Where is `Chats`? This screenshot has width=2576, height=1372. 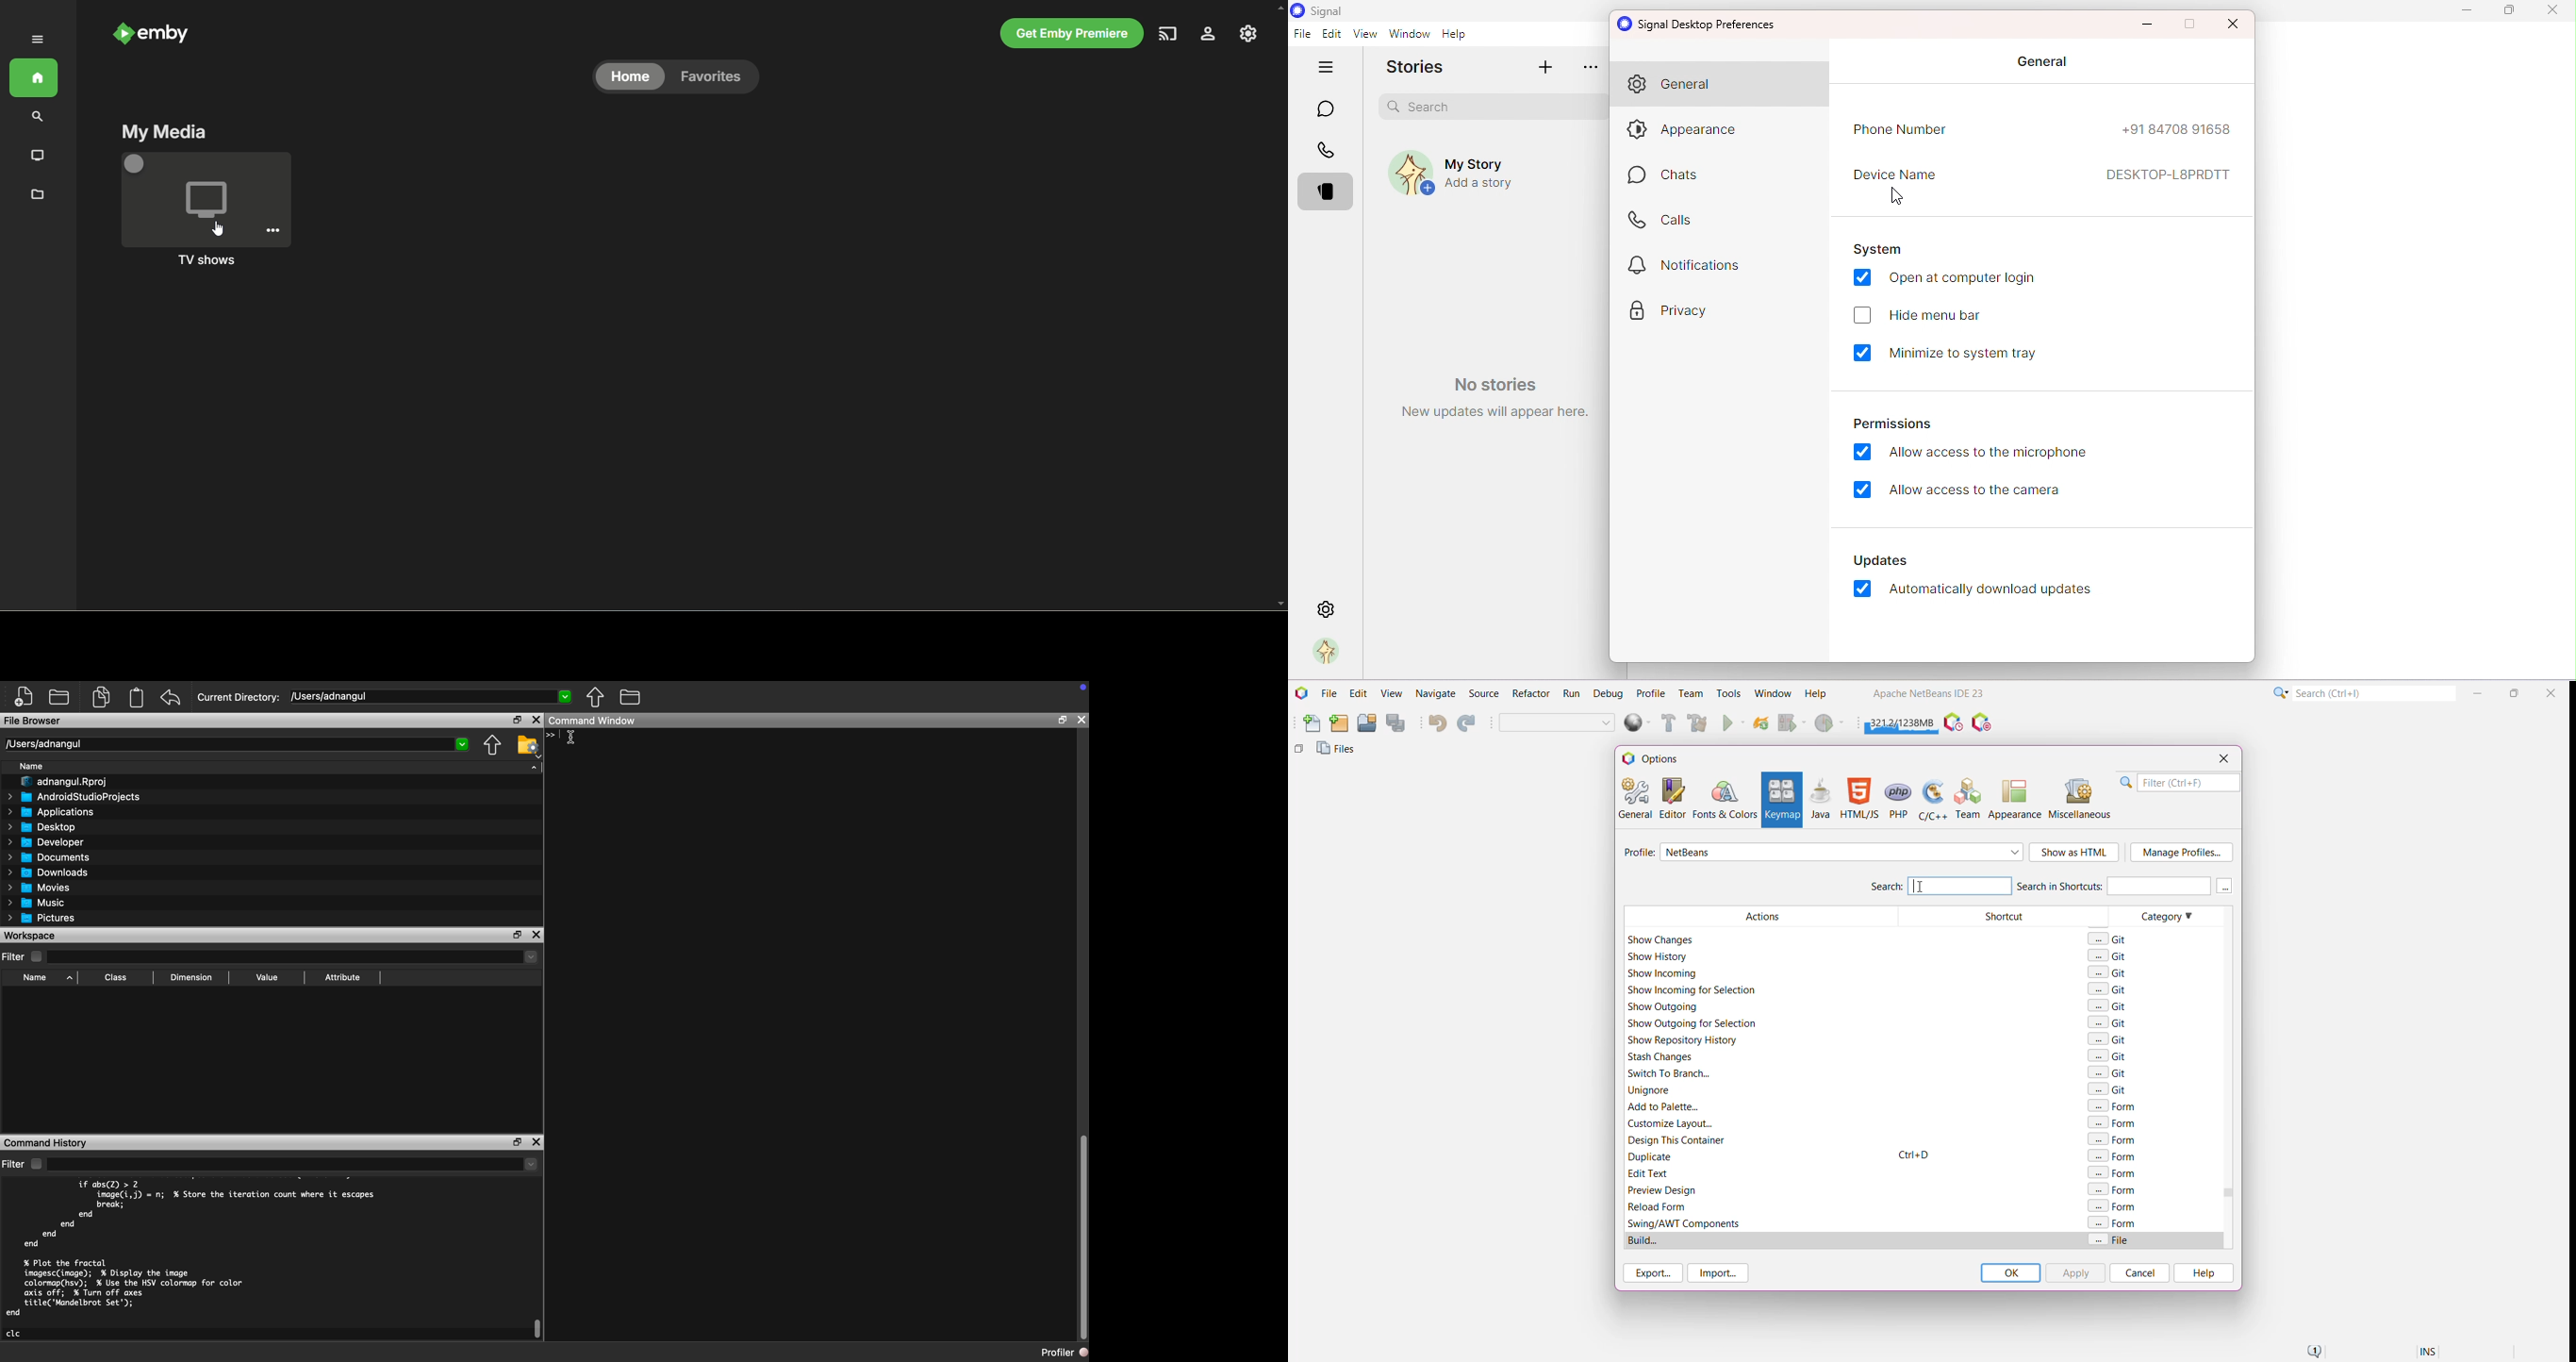 Chats is located at coordinates (1328, 111).